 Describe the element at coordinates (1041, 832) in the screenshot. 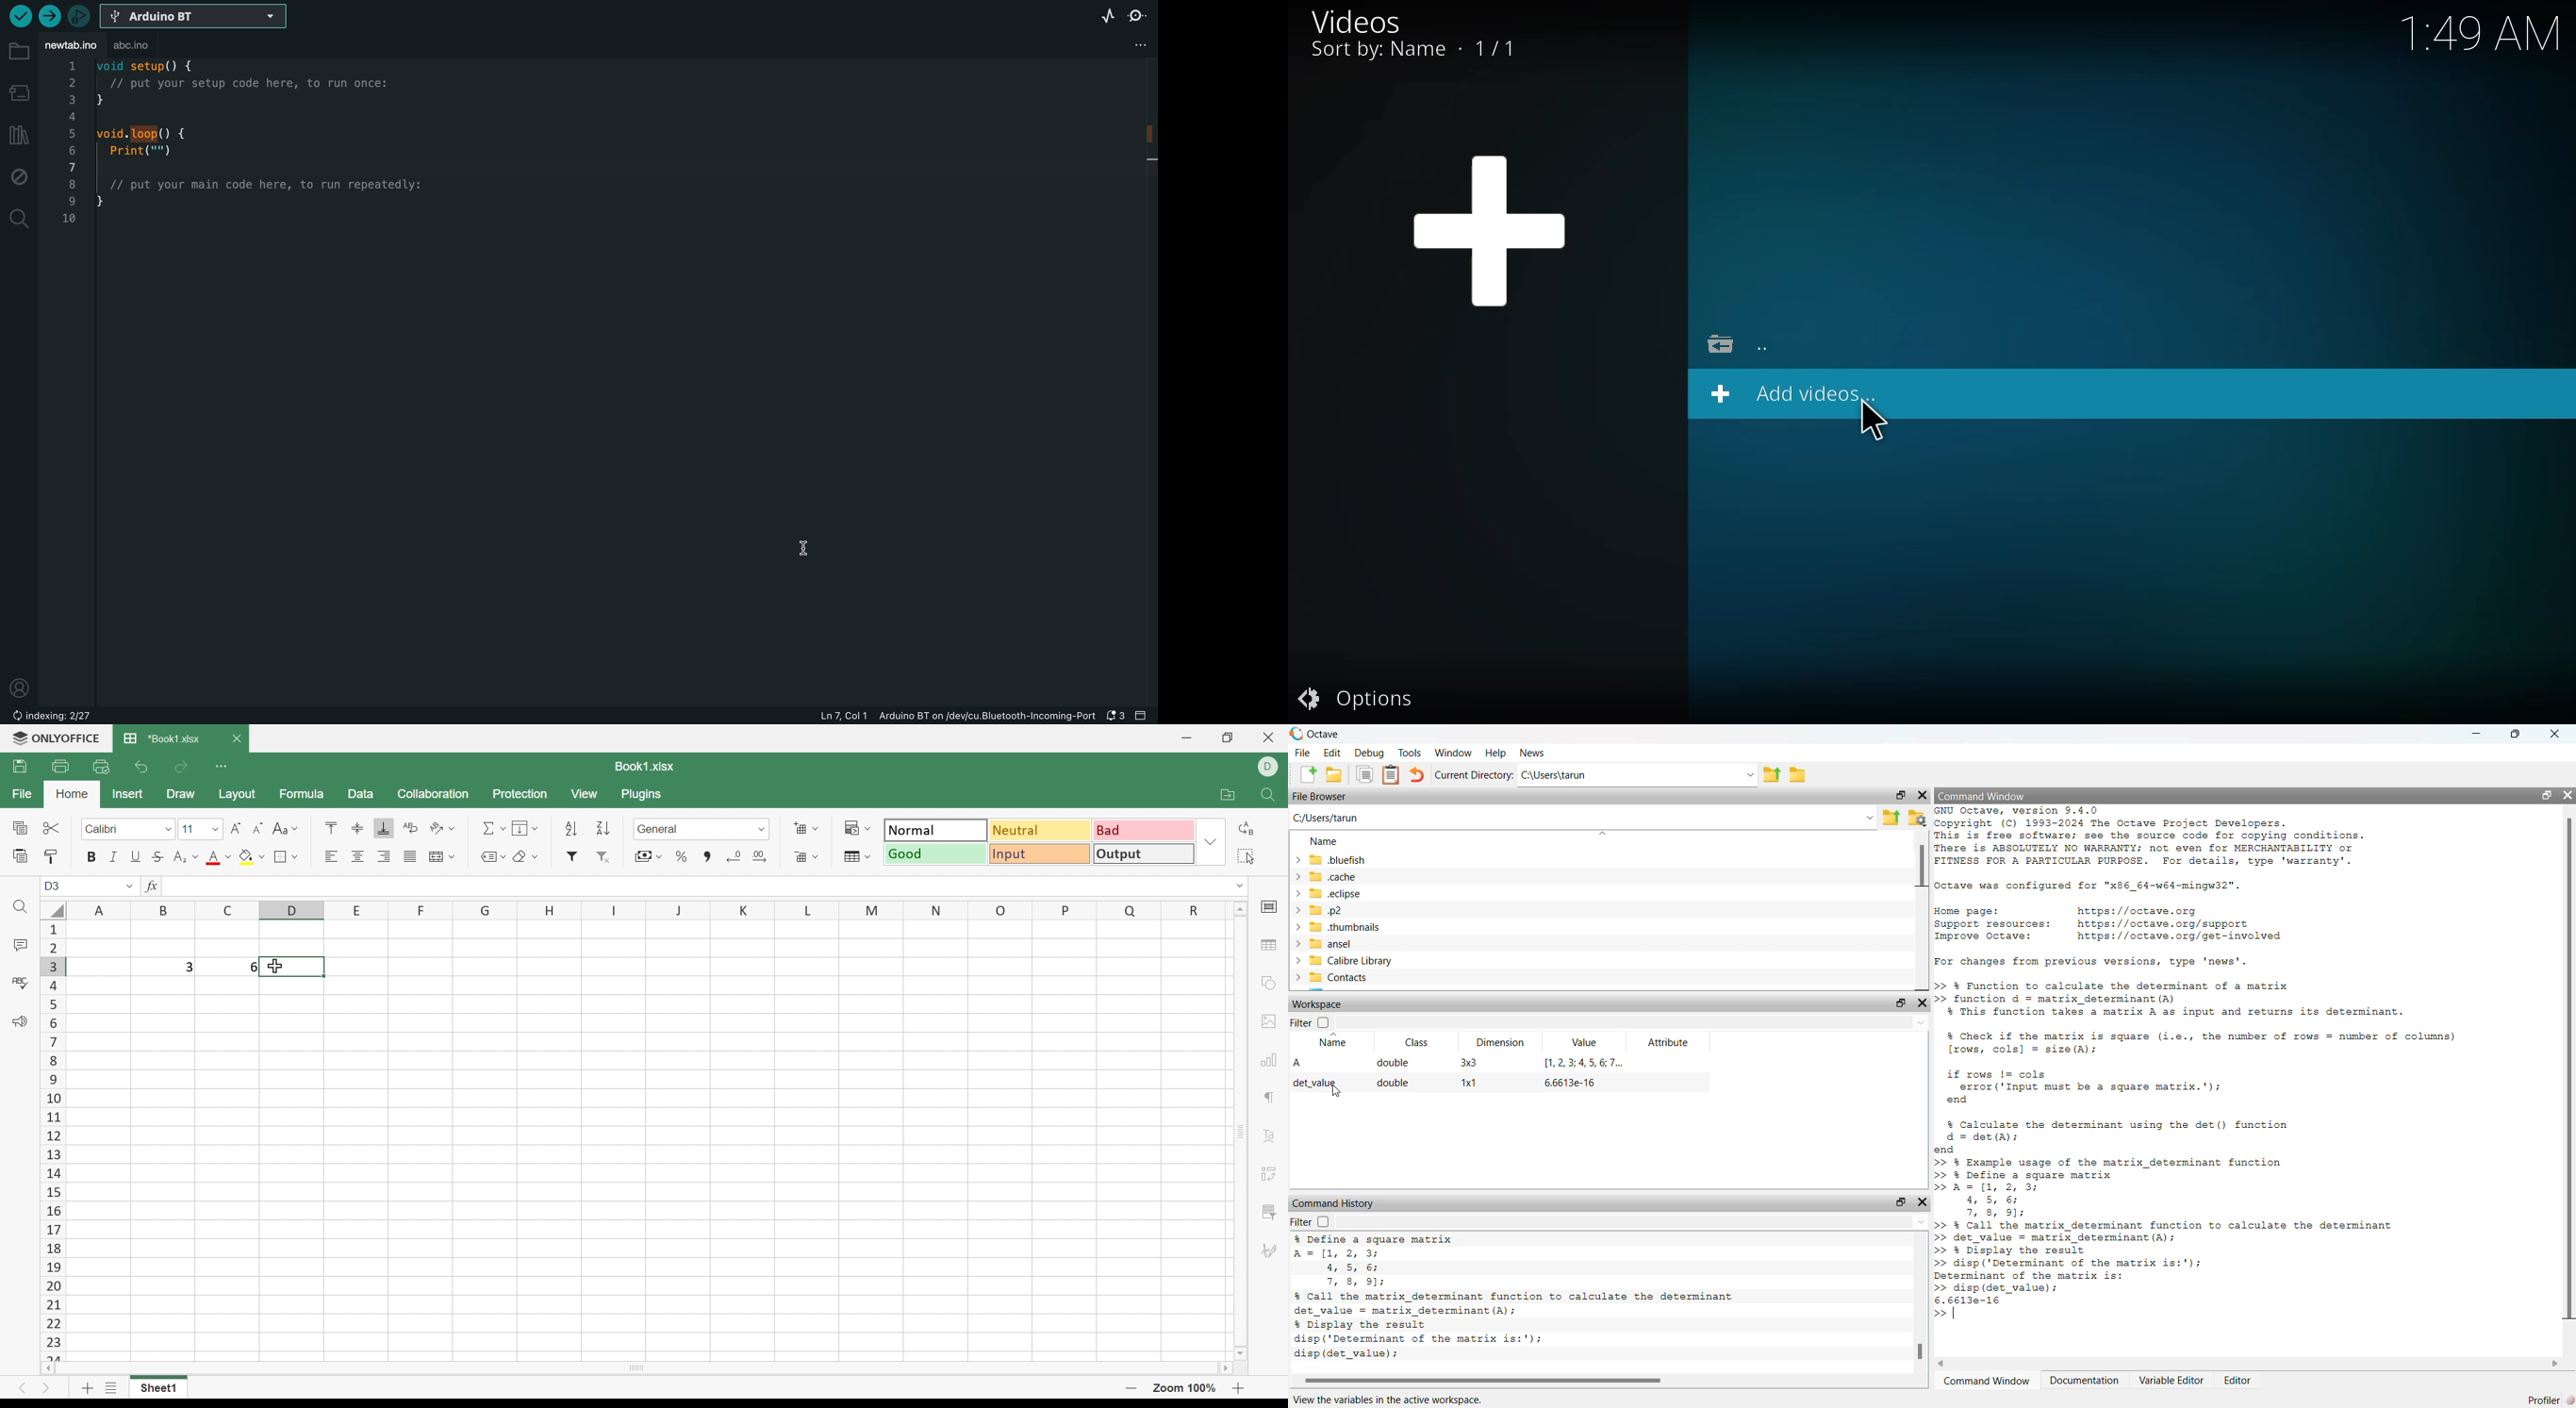

I see `Neutral` at that location.